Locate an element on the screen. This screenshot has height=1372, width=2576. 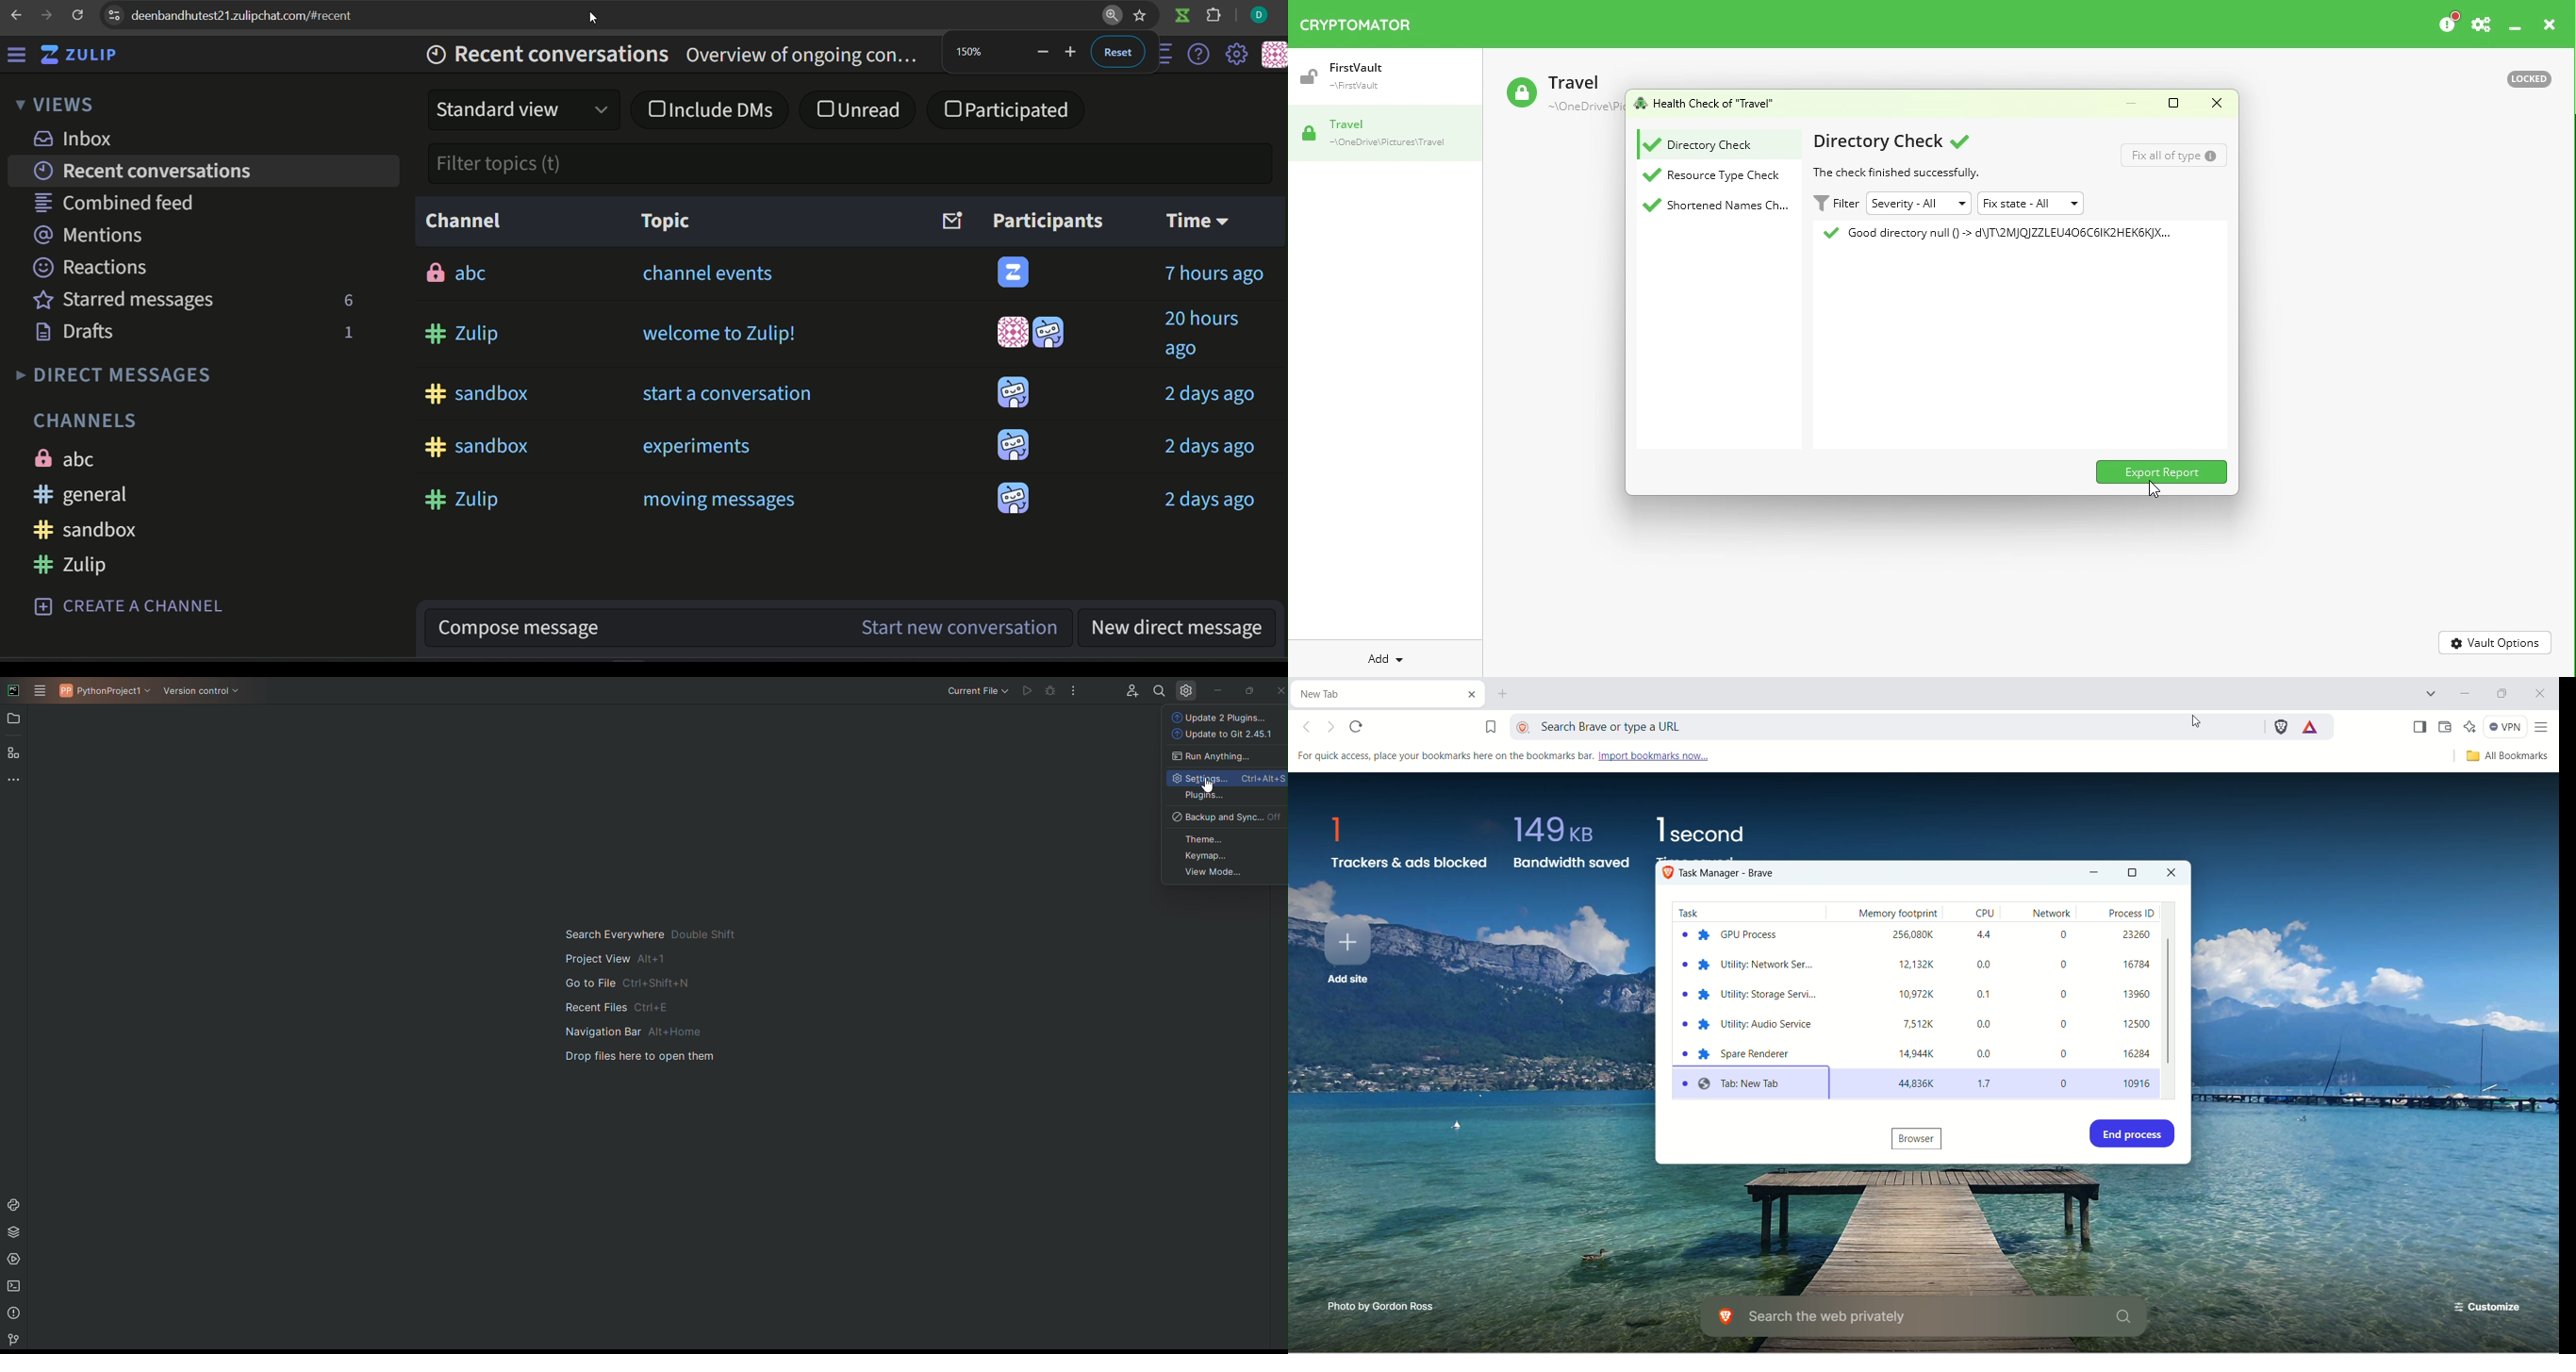
#sandbox is located at coordinates (477, 446).